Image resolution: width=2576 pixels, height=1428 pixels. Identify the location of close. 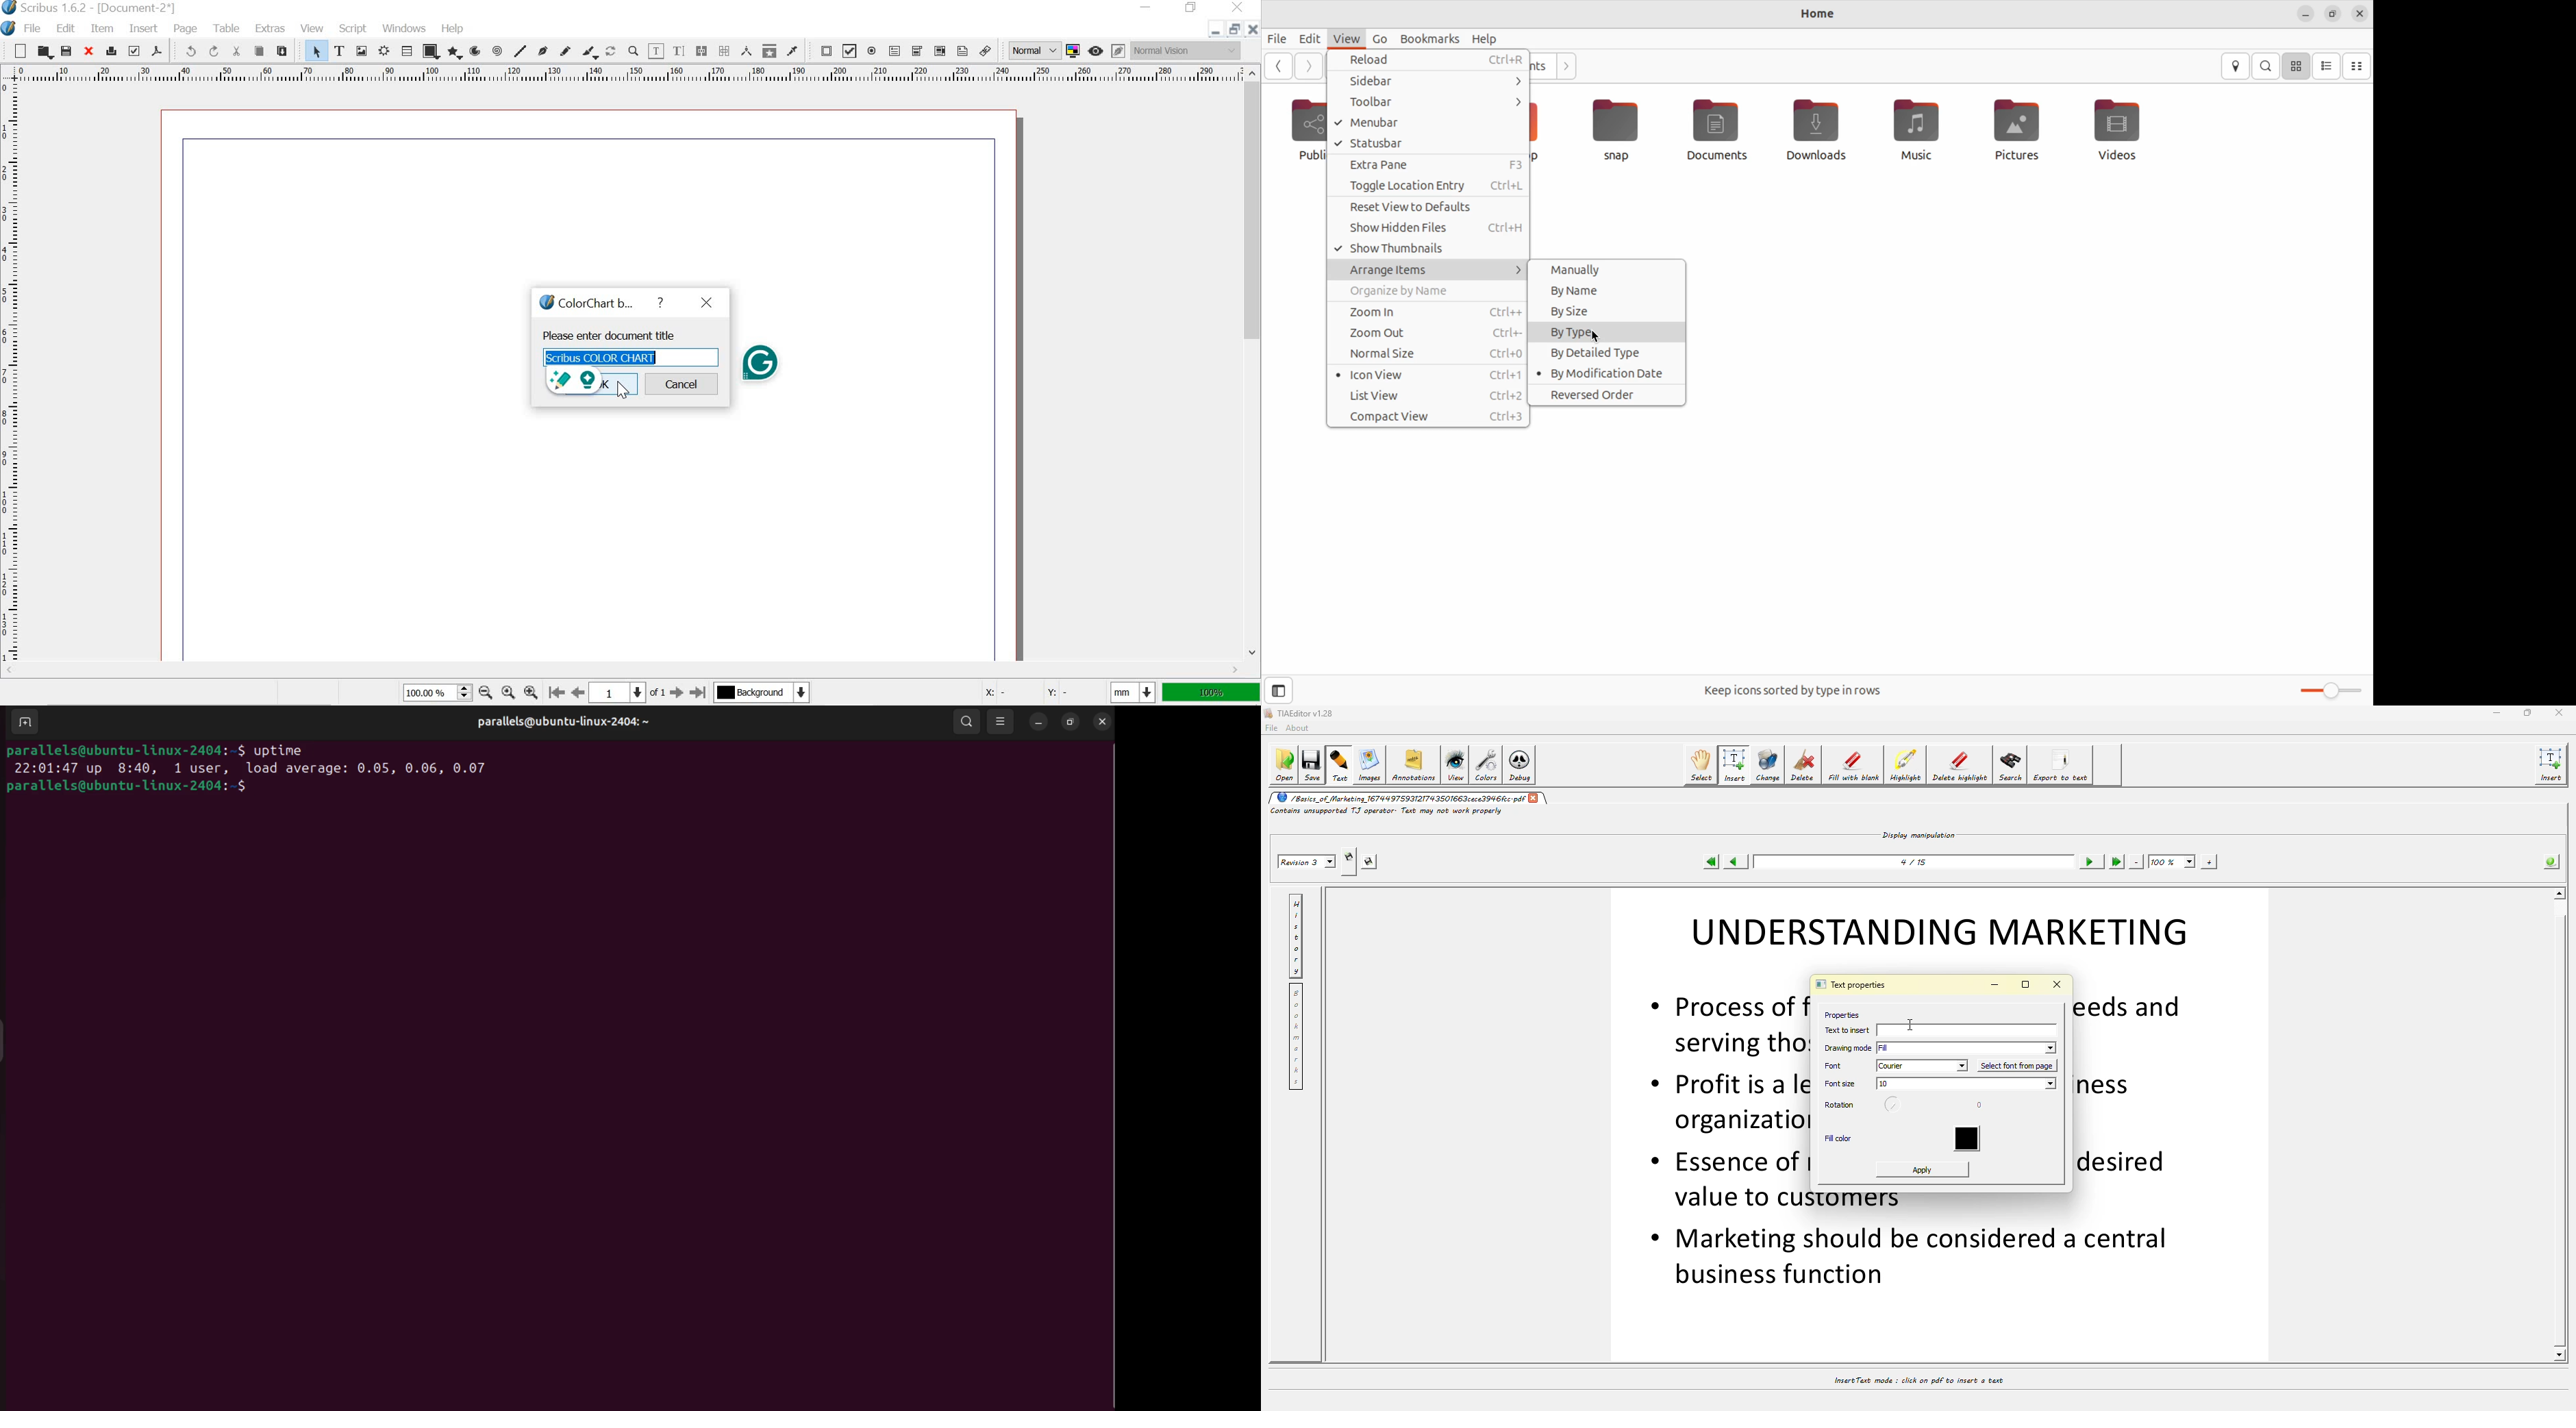
(1103, 721).